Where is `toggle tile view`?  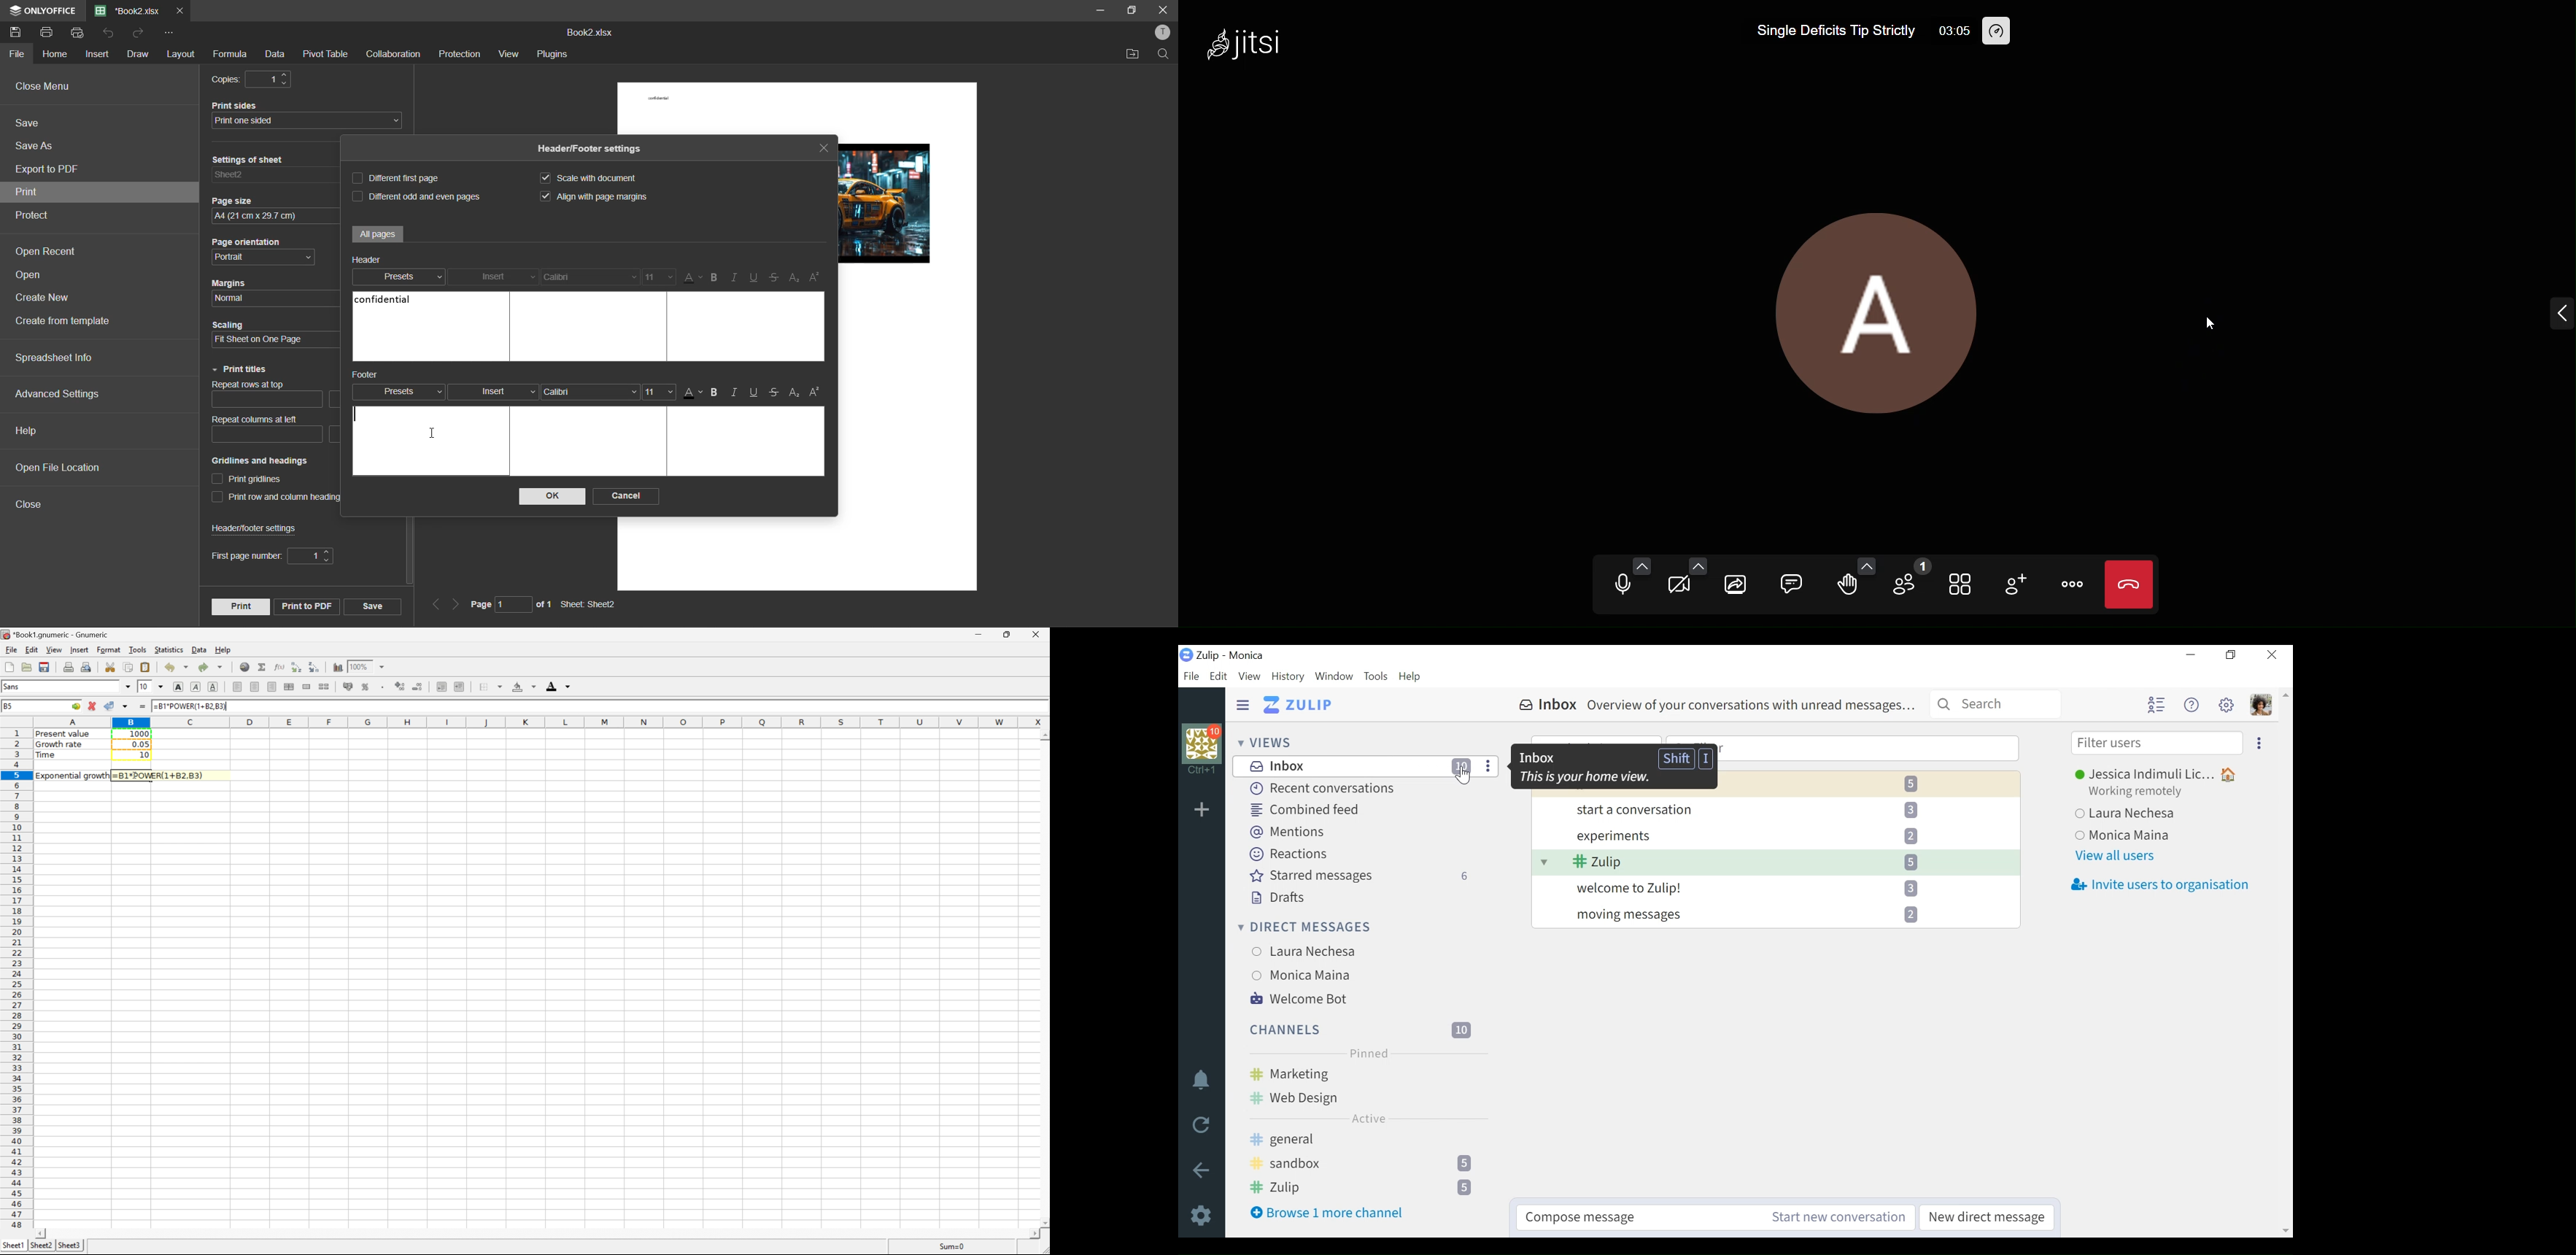 toggle tile view is located at coordinates (1963, 585).